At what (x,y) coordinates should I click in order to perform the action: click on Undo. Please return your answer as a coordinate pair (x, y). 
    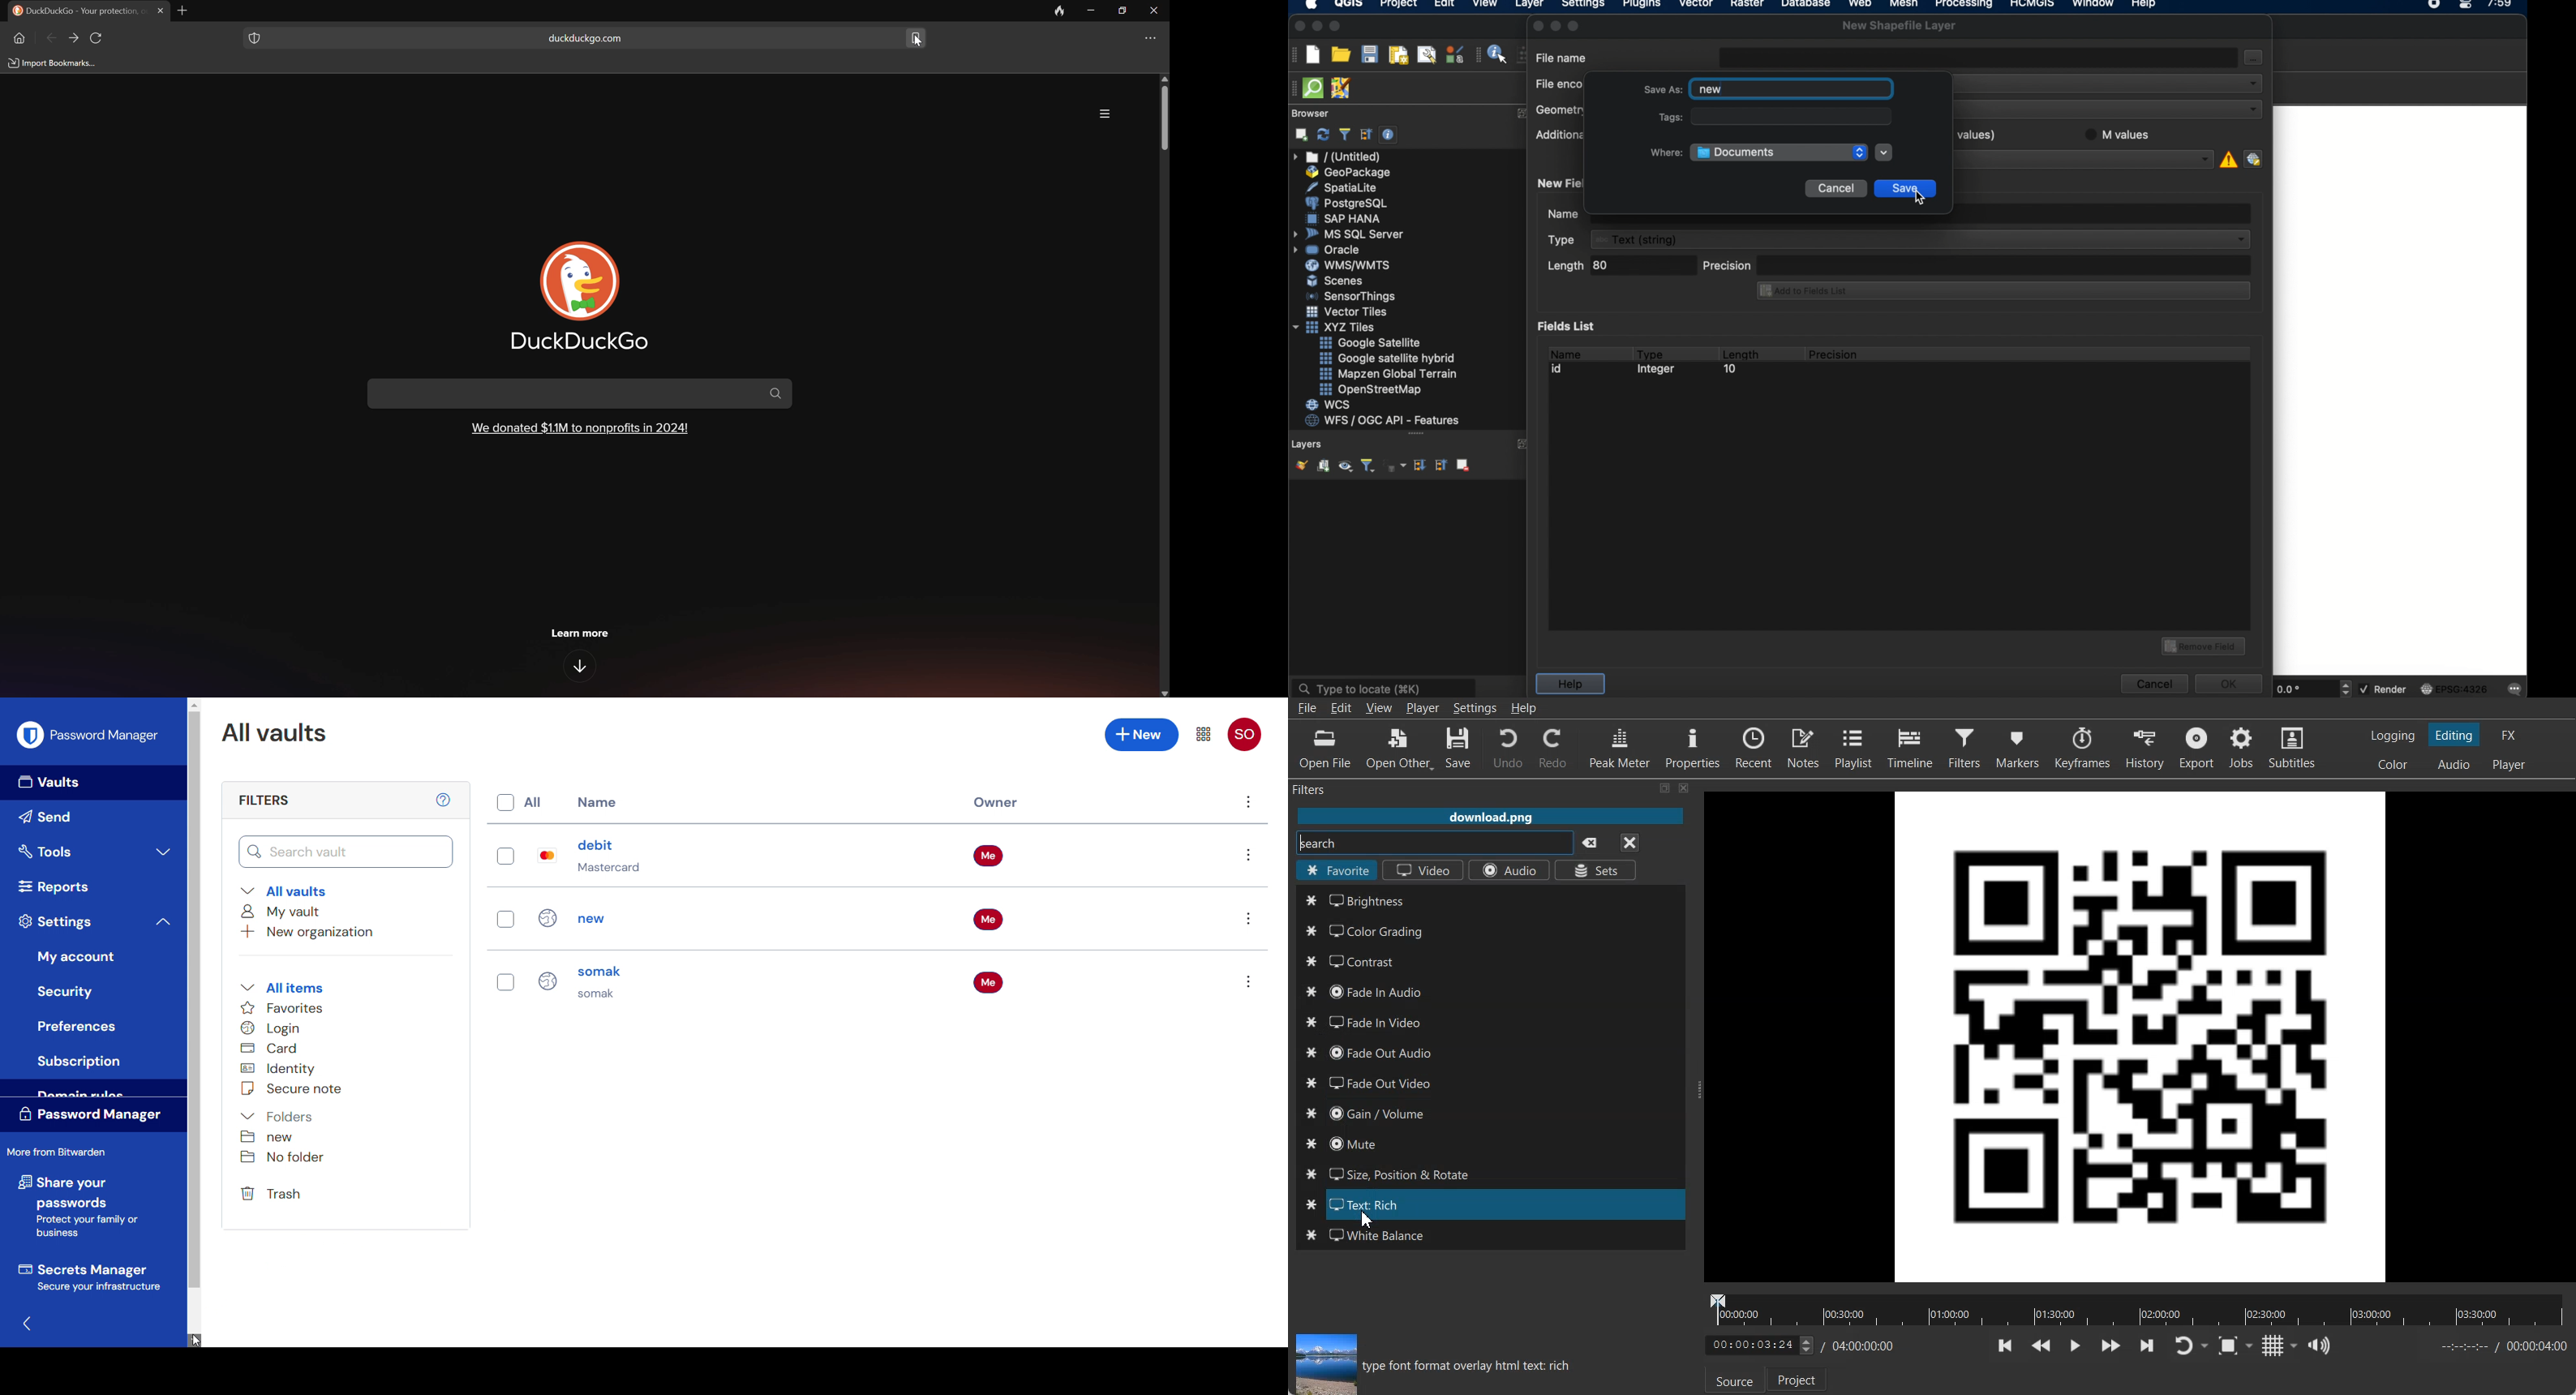
    Looking at the image, I should click on (1508, 747).